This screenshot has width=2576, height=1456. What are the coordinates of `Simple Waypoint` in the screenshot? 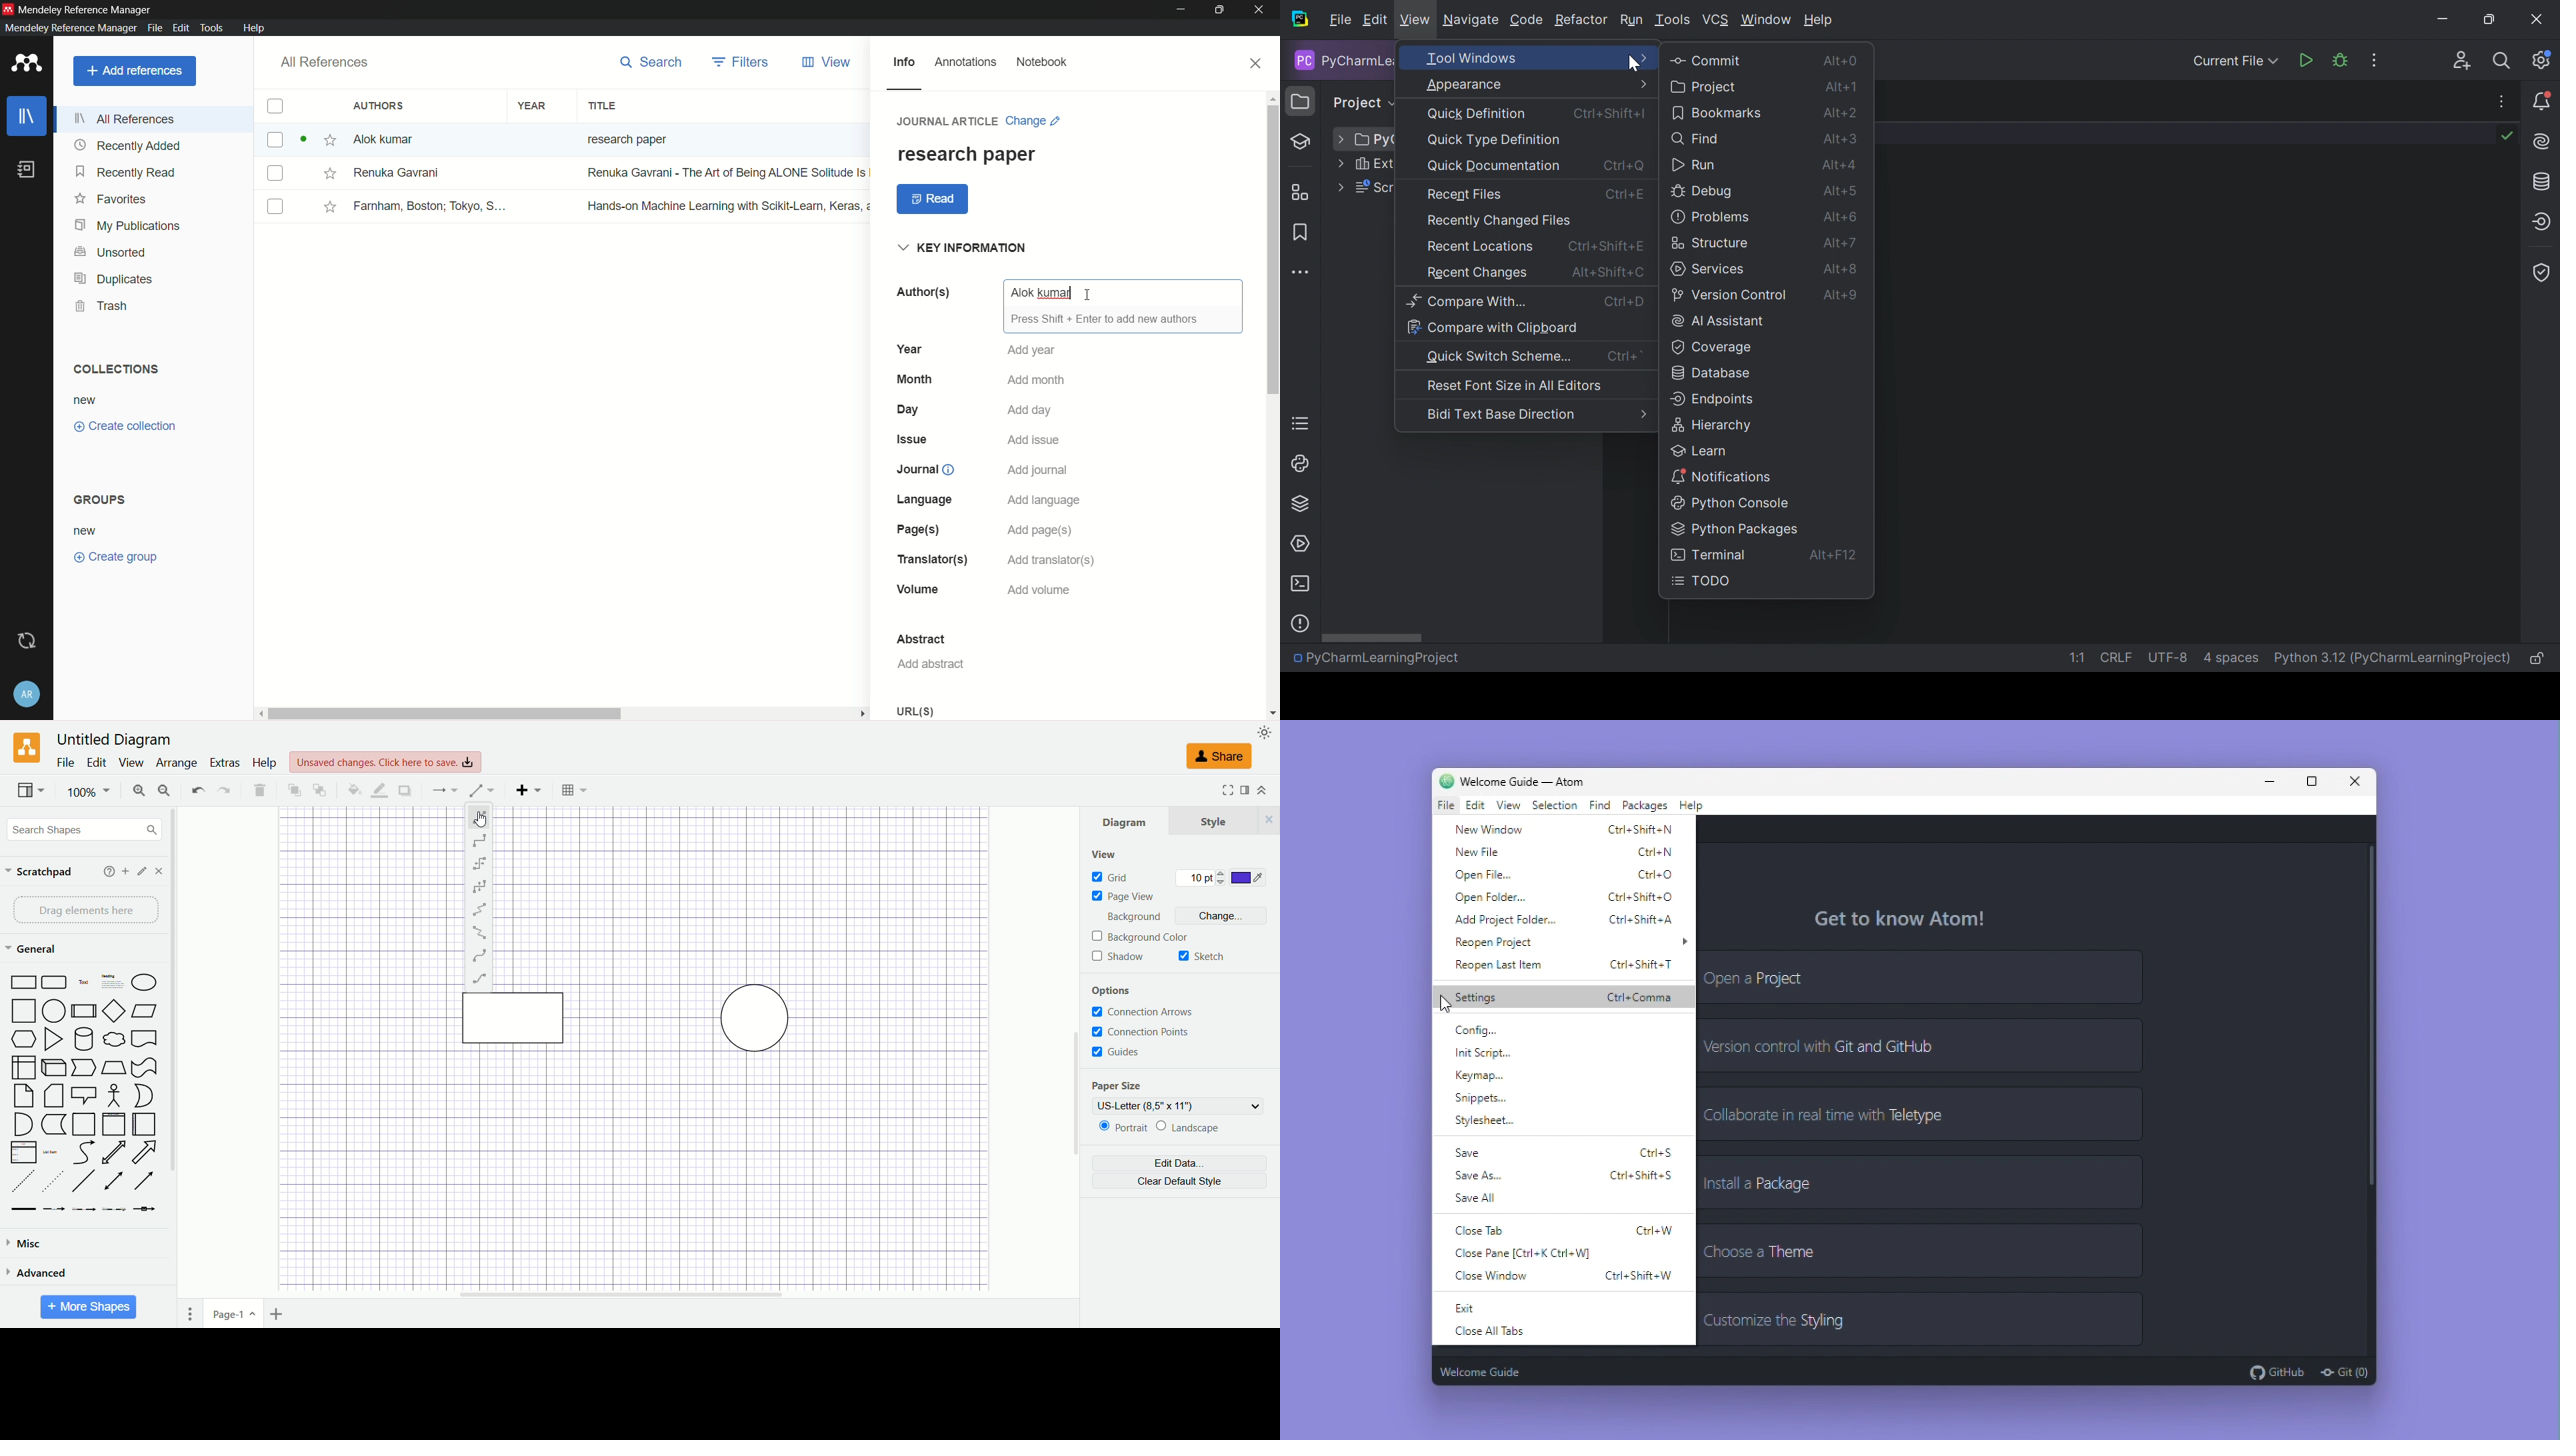 It's located at (480, 864).